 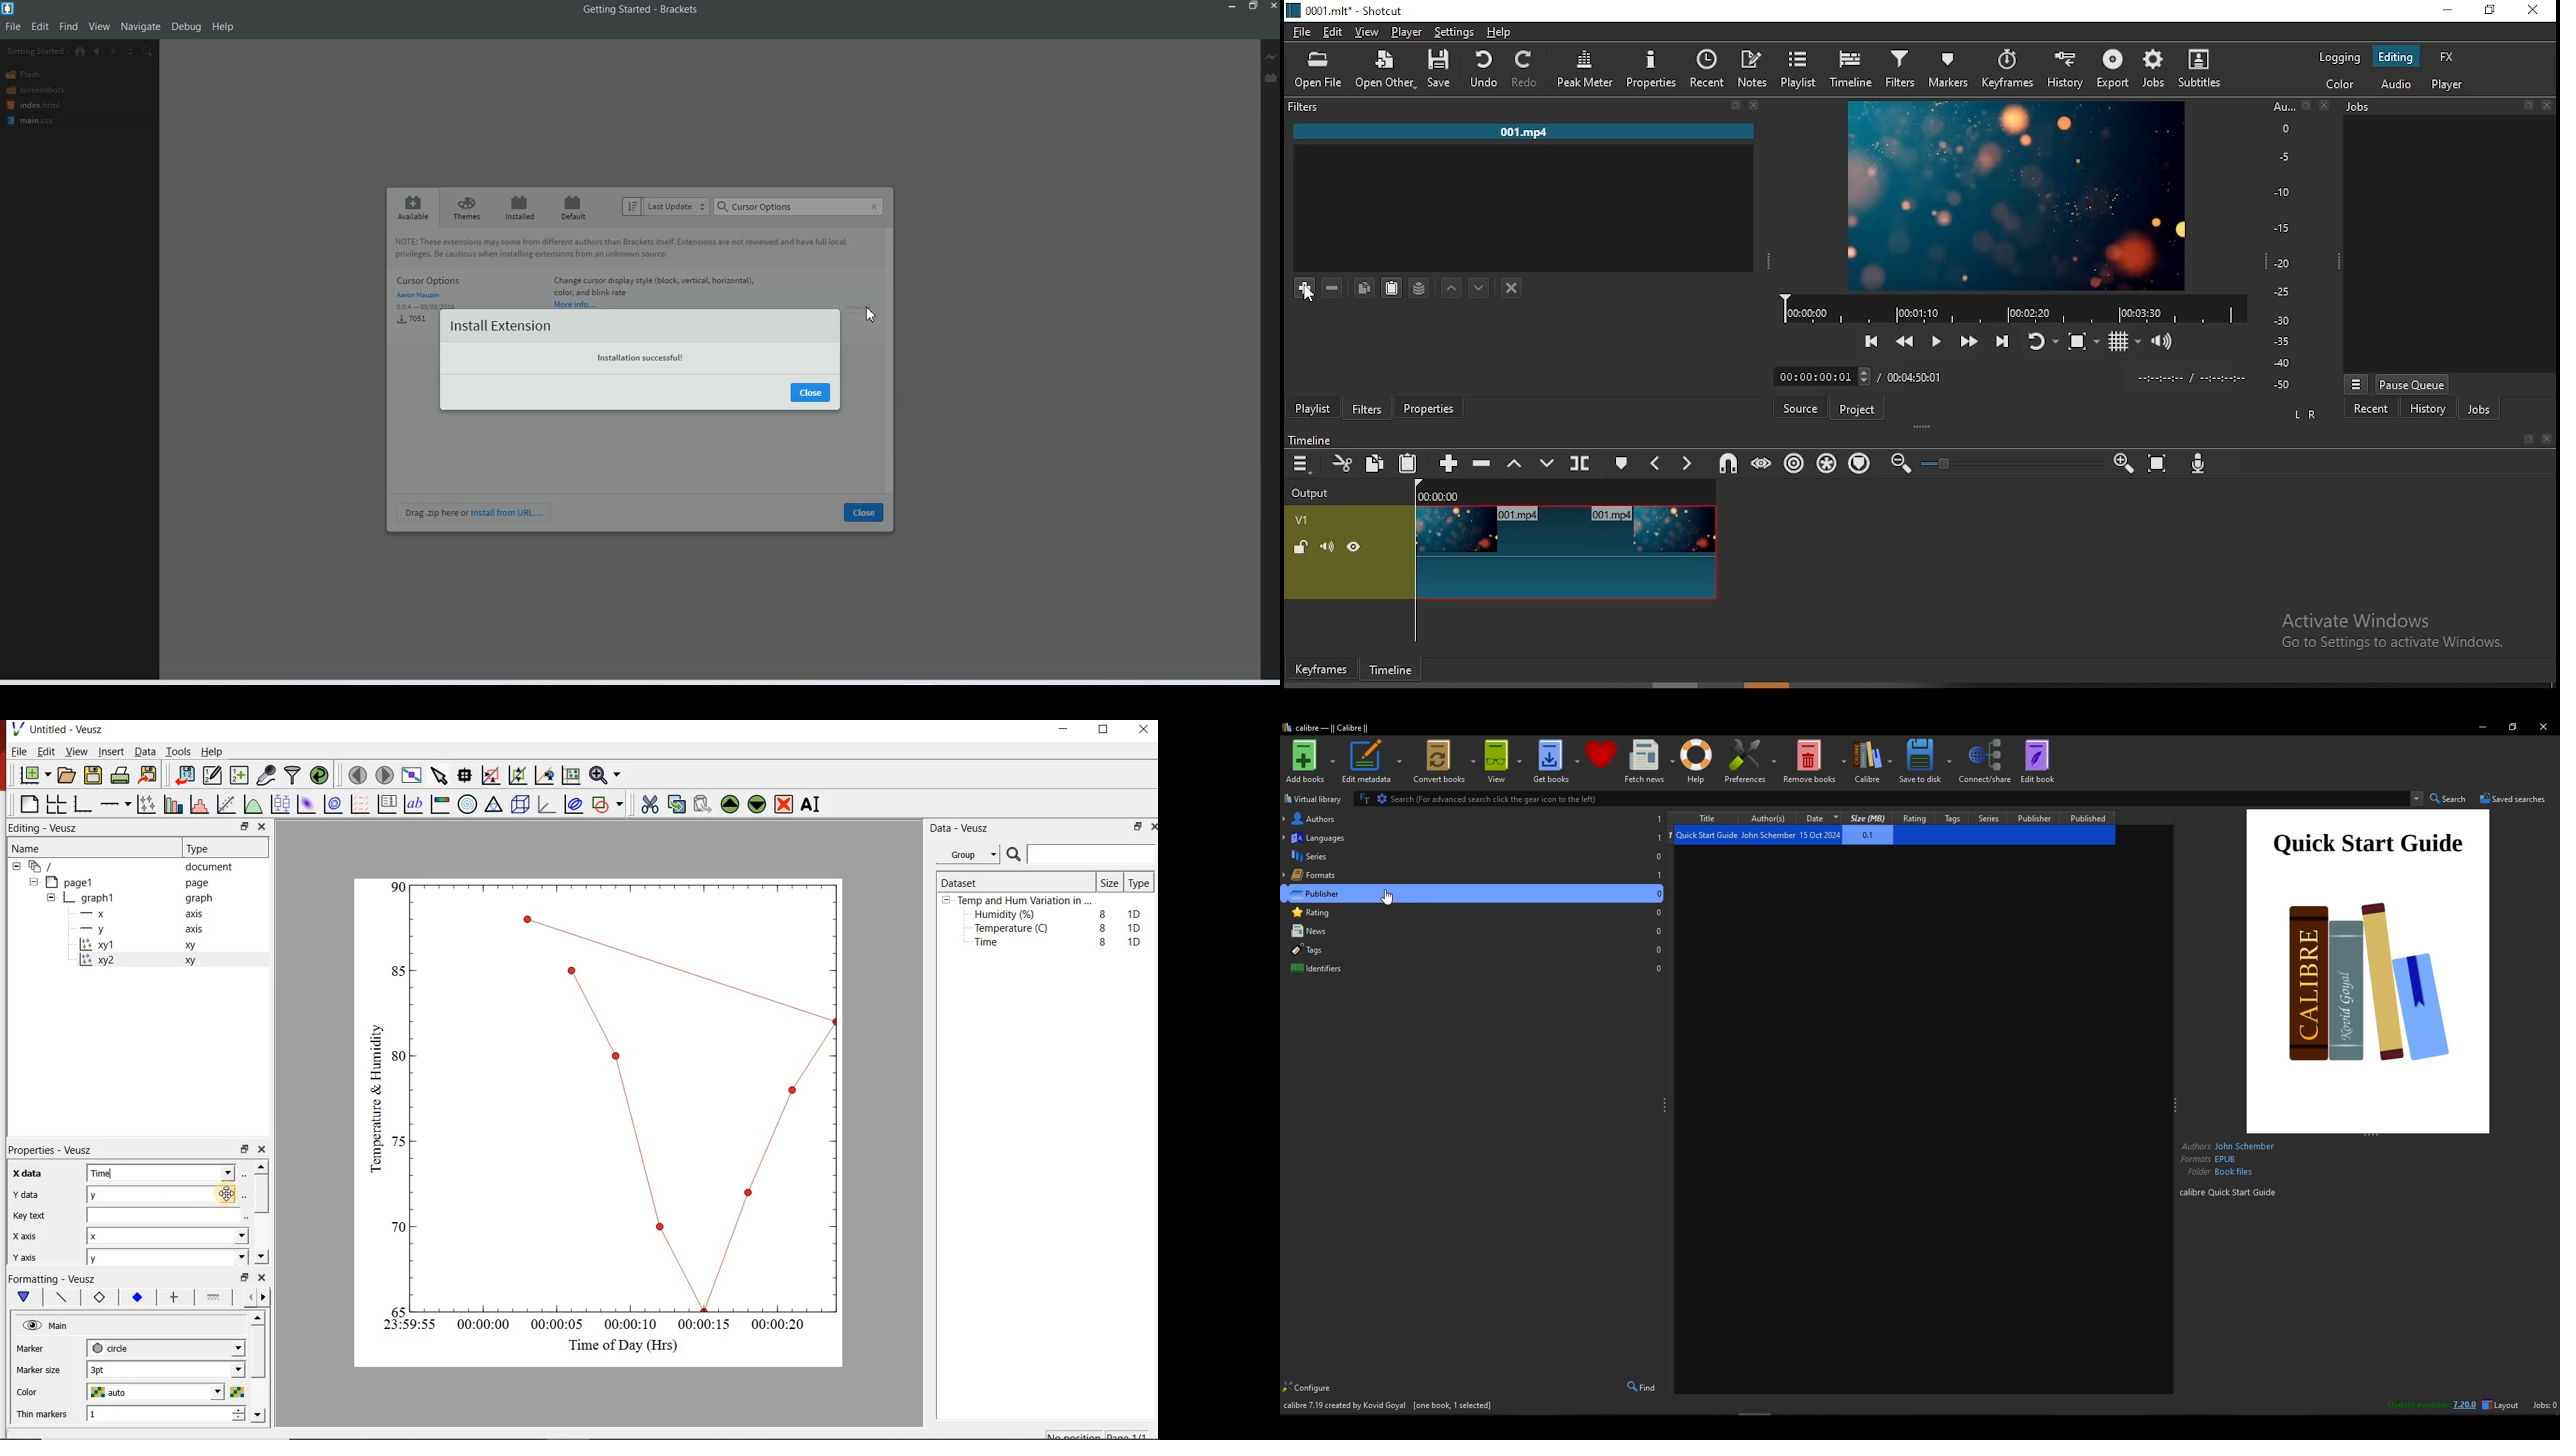 I want to click on Graph, so click(x=629, y=1094).